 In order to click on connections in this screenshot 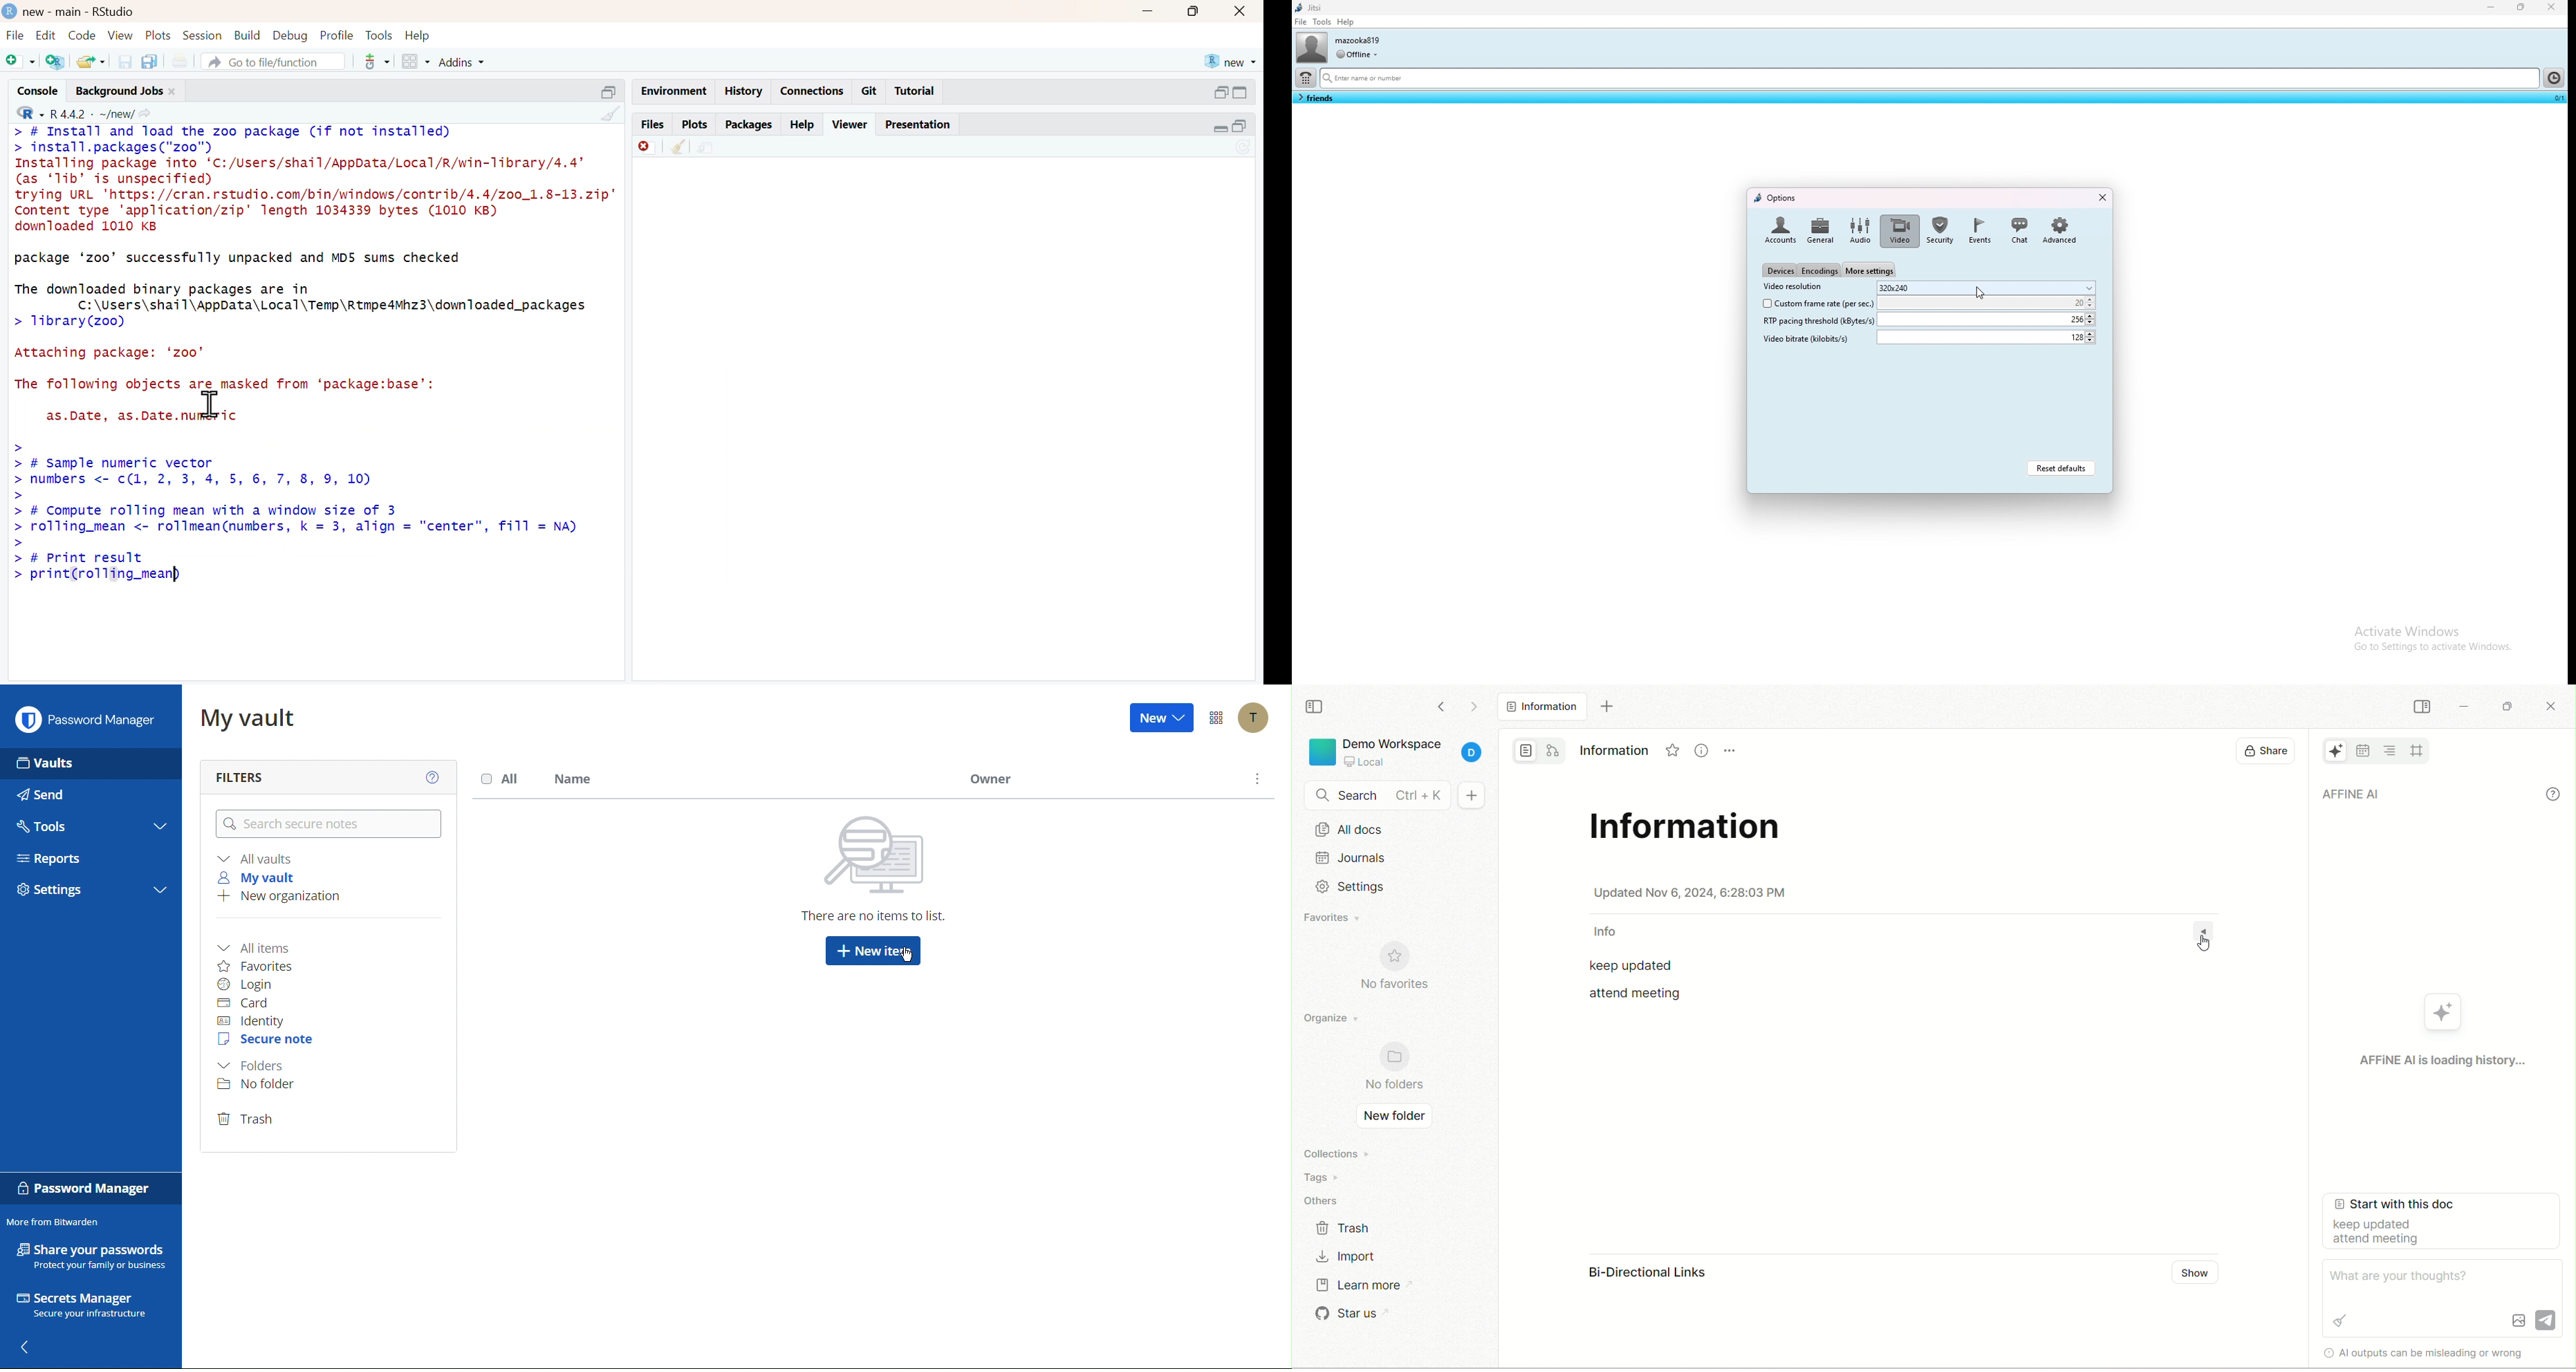, I will do `click(810, 91)`.